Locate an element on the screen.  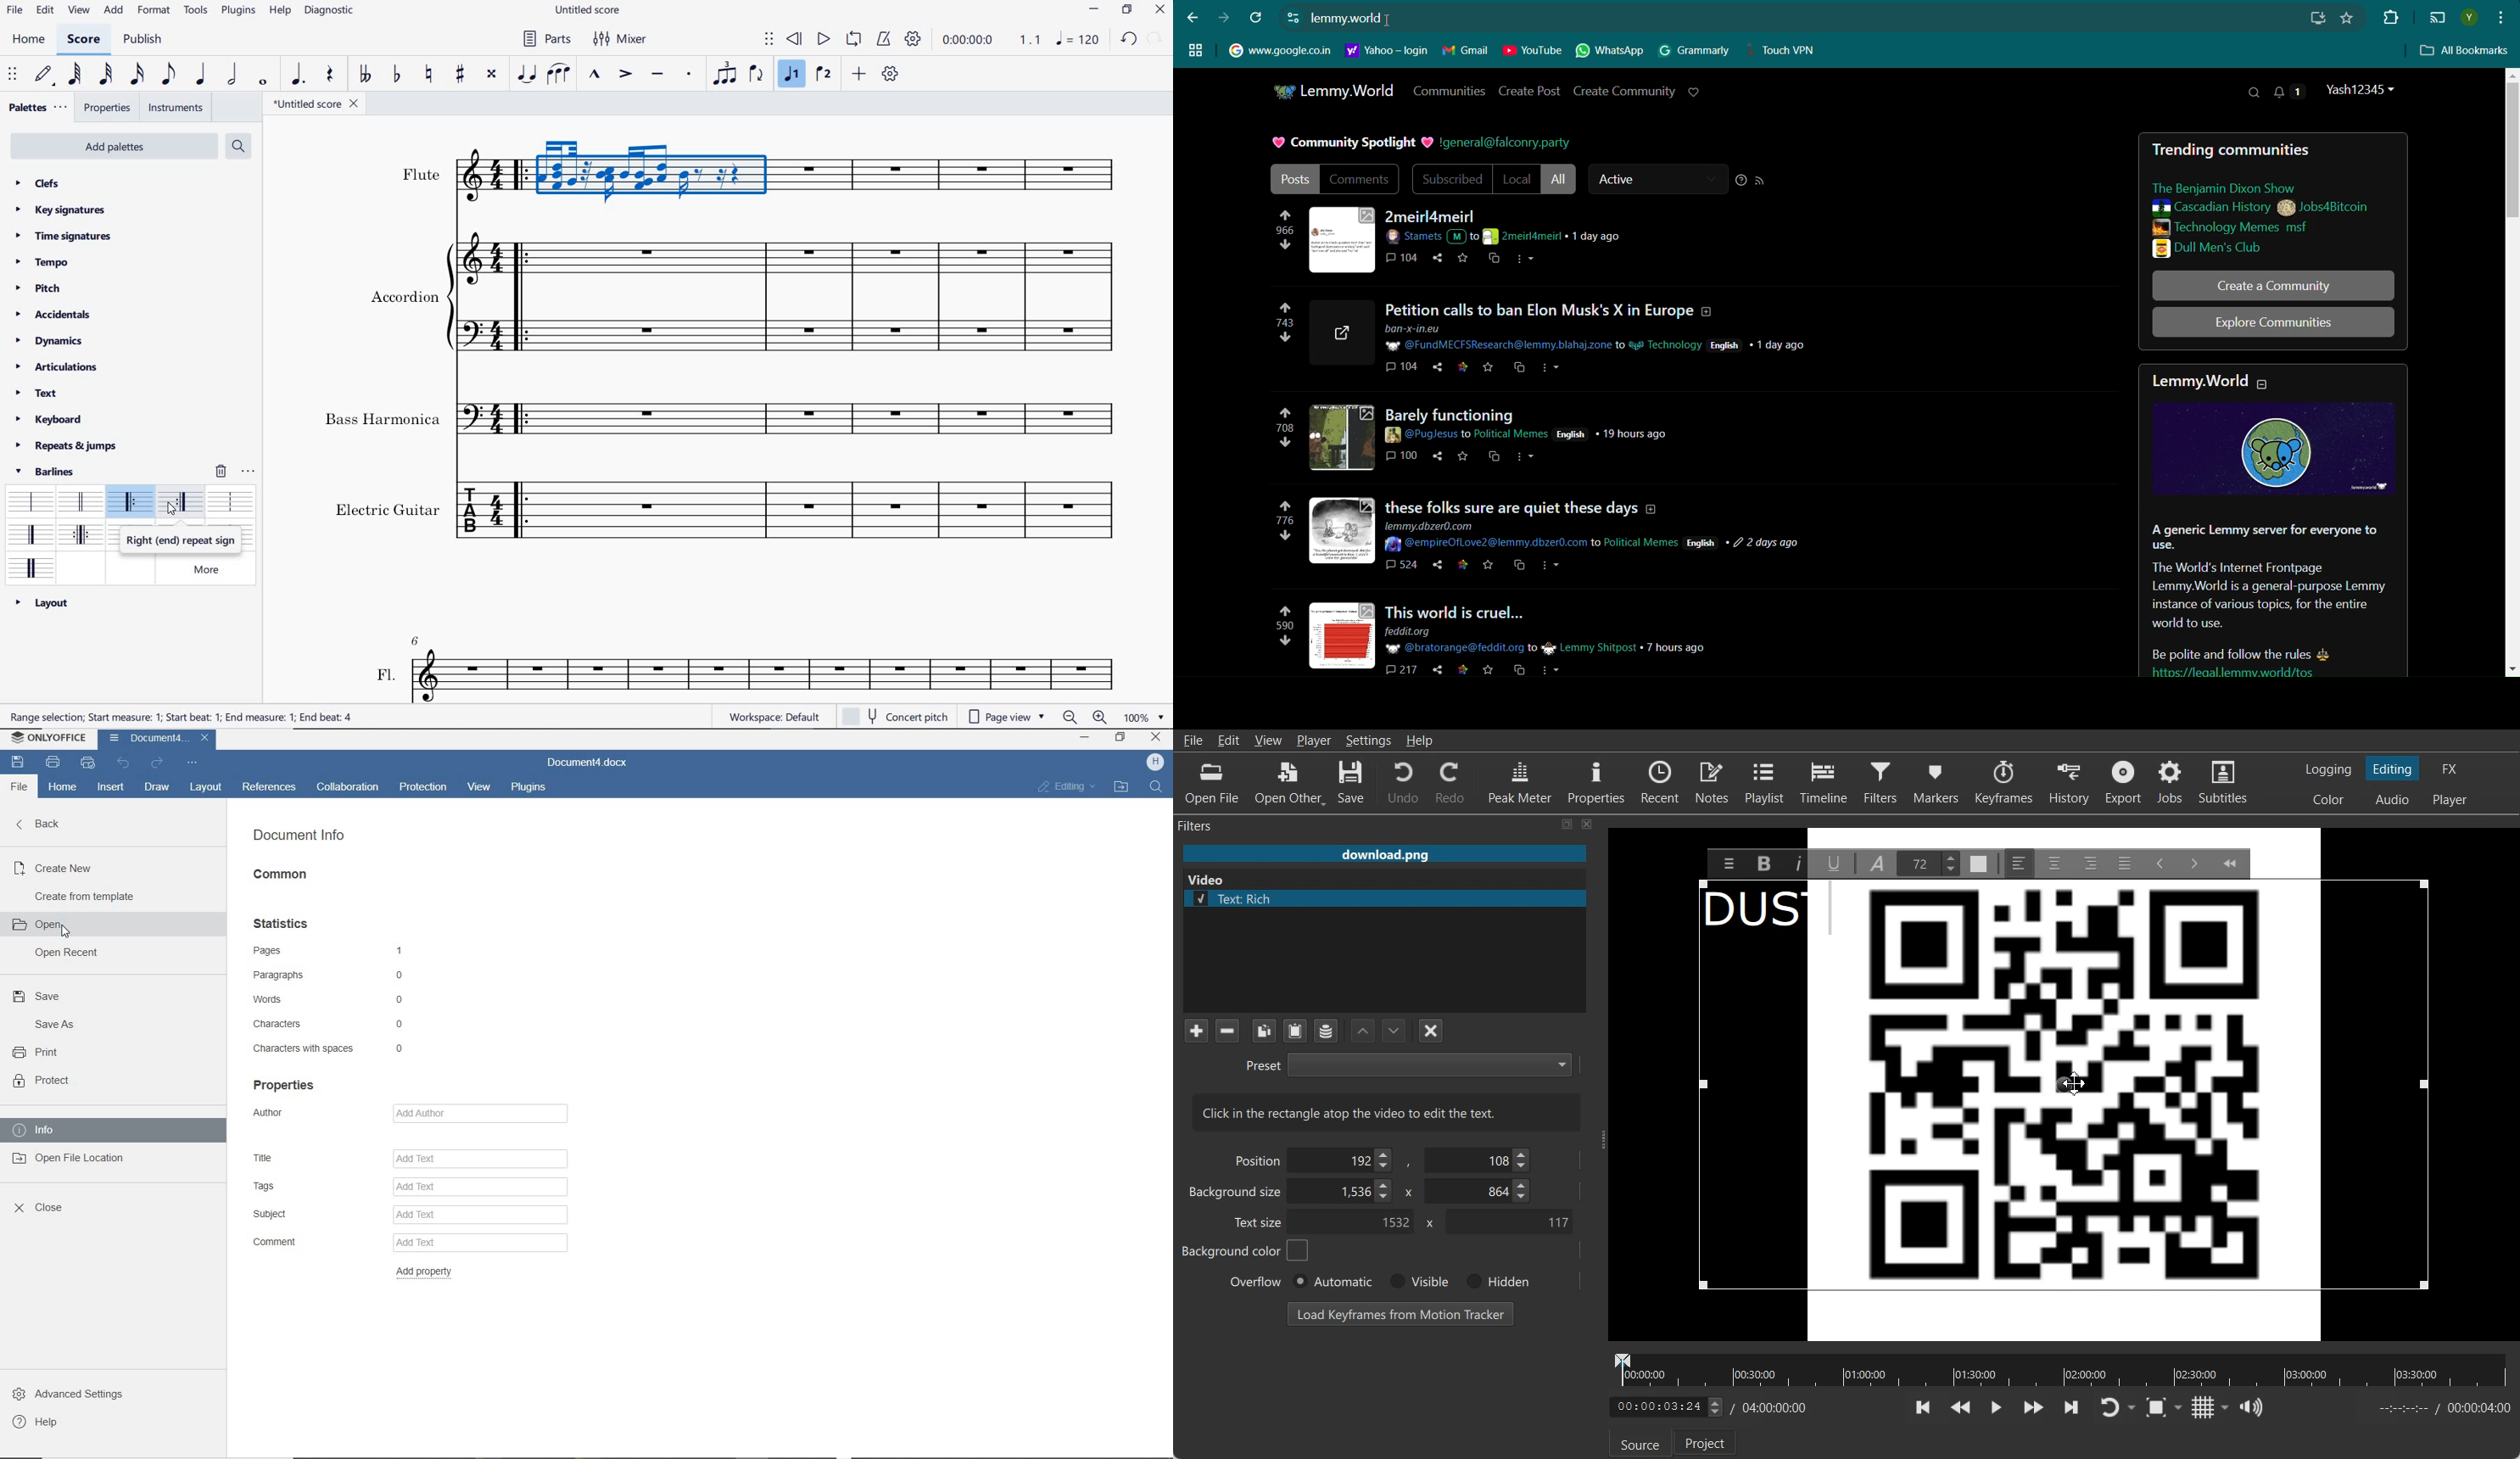
Text size is located at coordinates (1260, 1221).